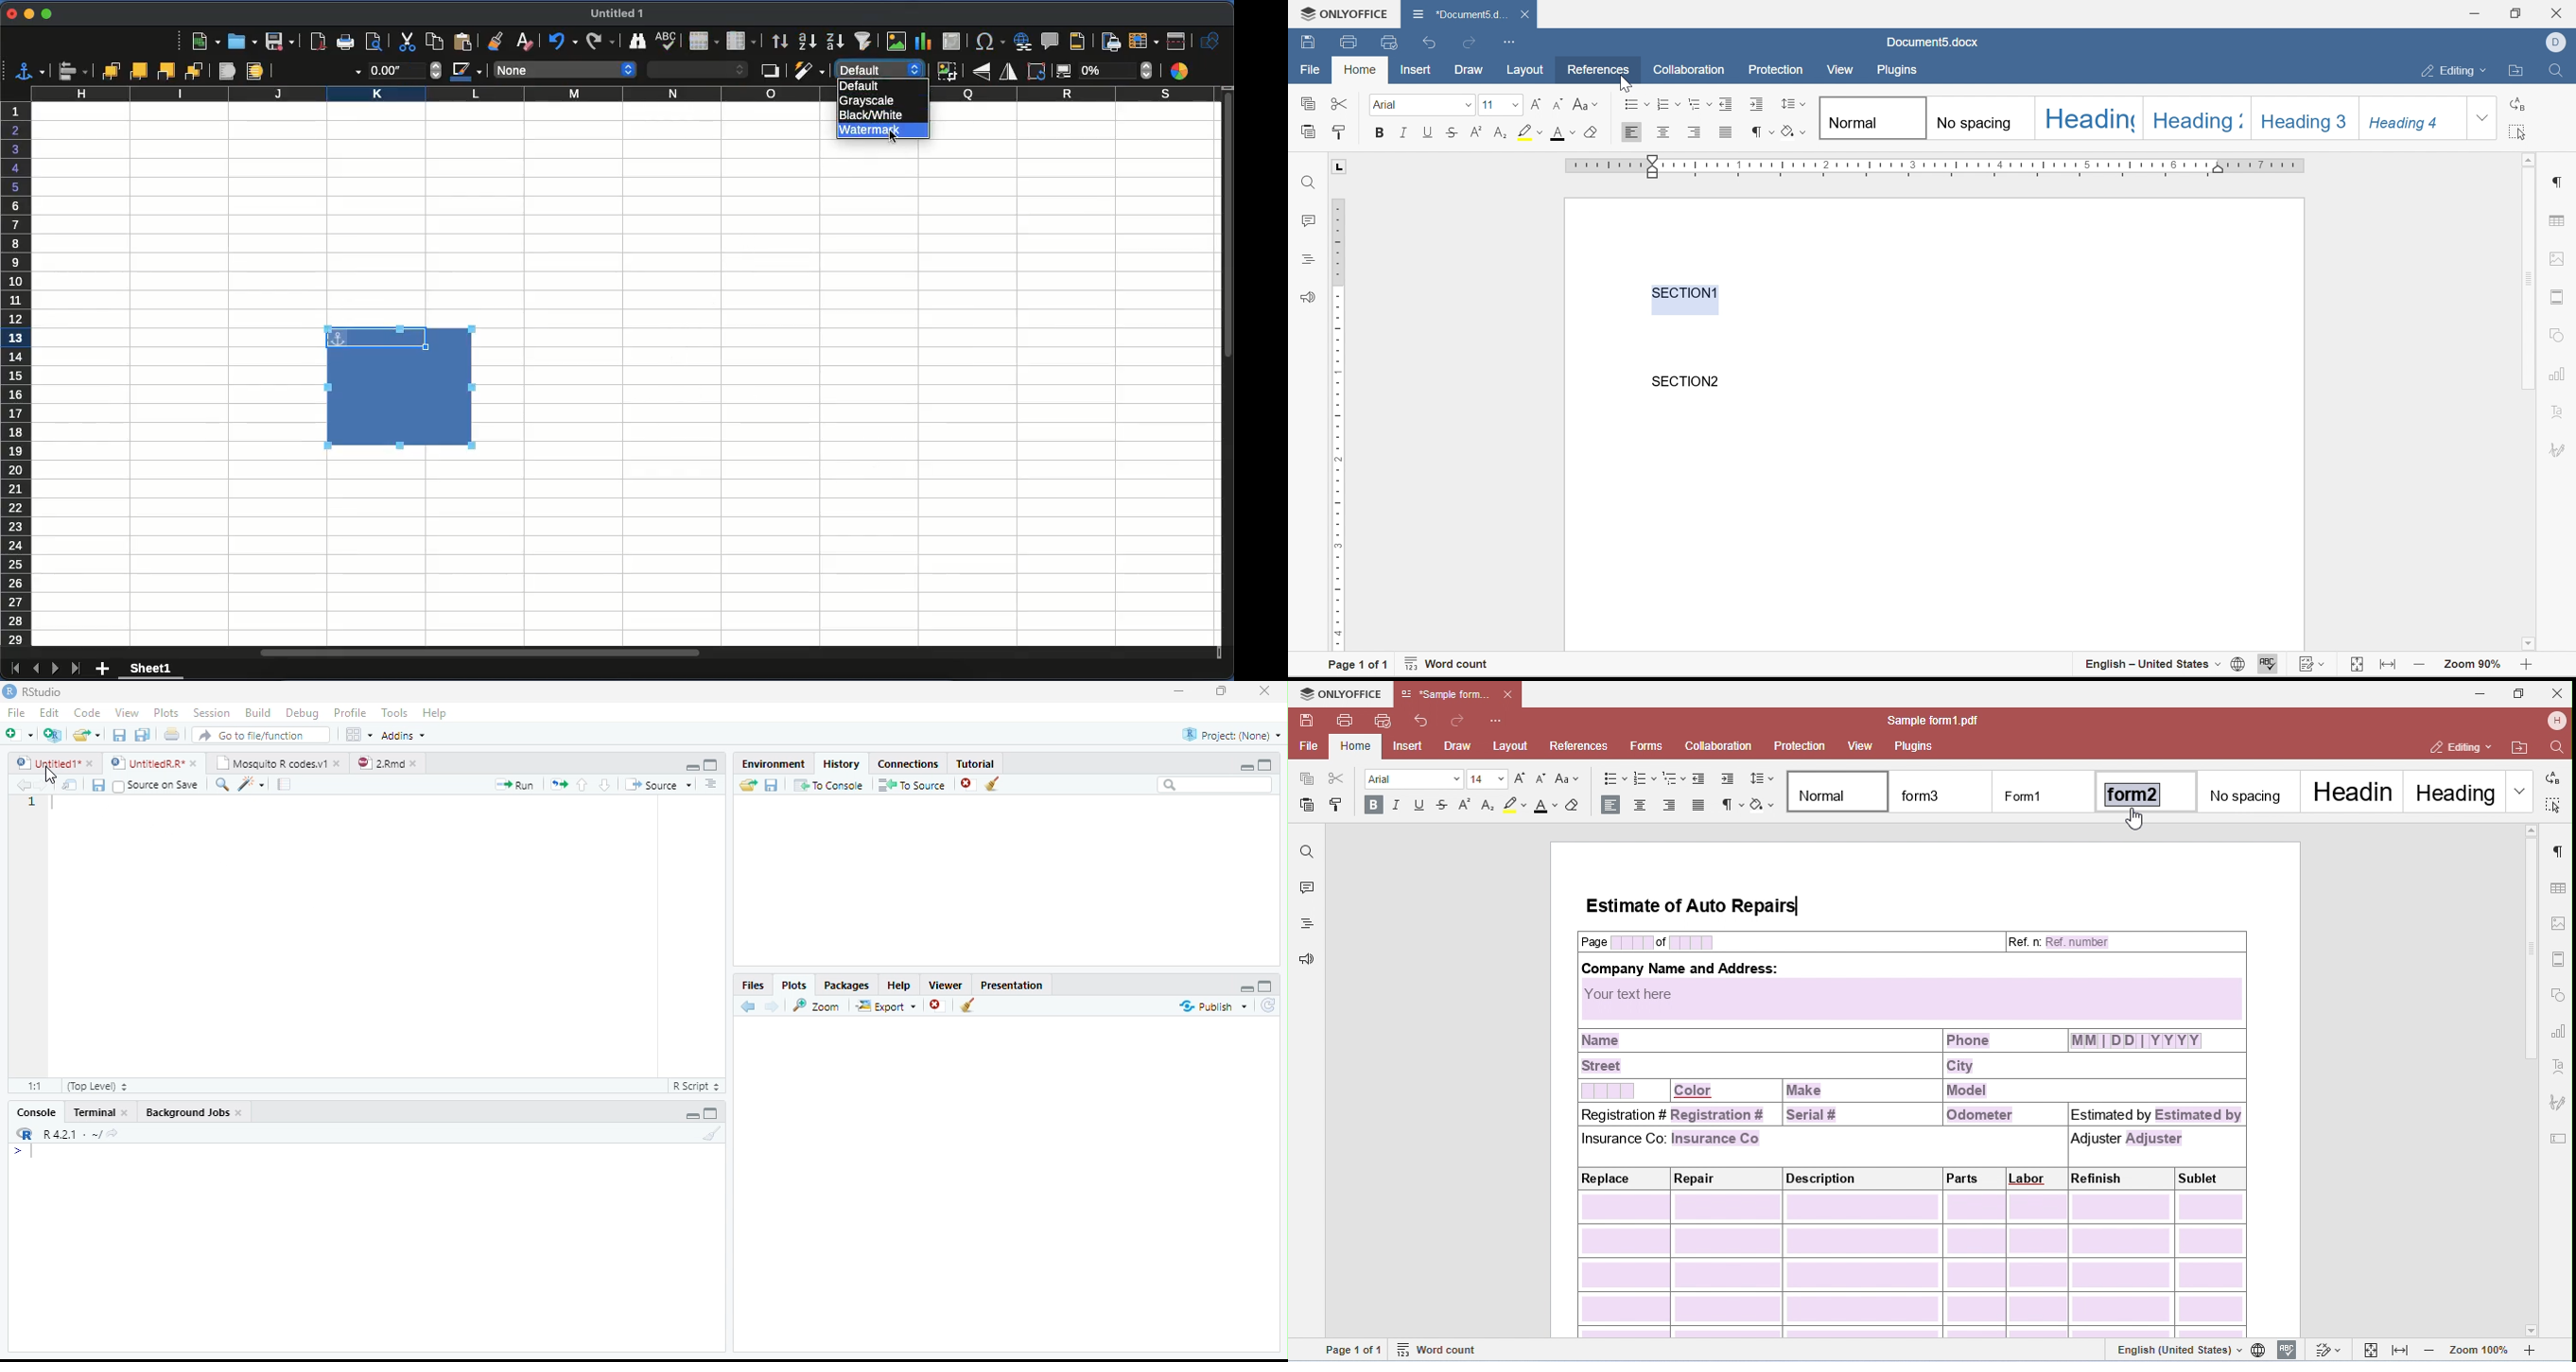  I want to click on color, so click(1183, 70).